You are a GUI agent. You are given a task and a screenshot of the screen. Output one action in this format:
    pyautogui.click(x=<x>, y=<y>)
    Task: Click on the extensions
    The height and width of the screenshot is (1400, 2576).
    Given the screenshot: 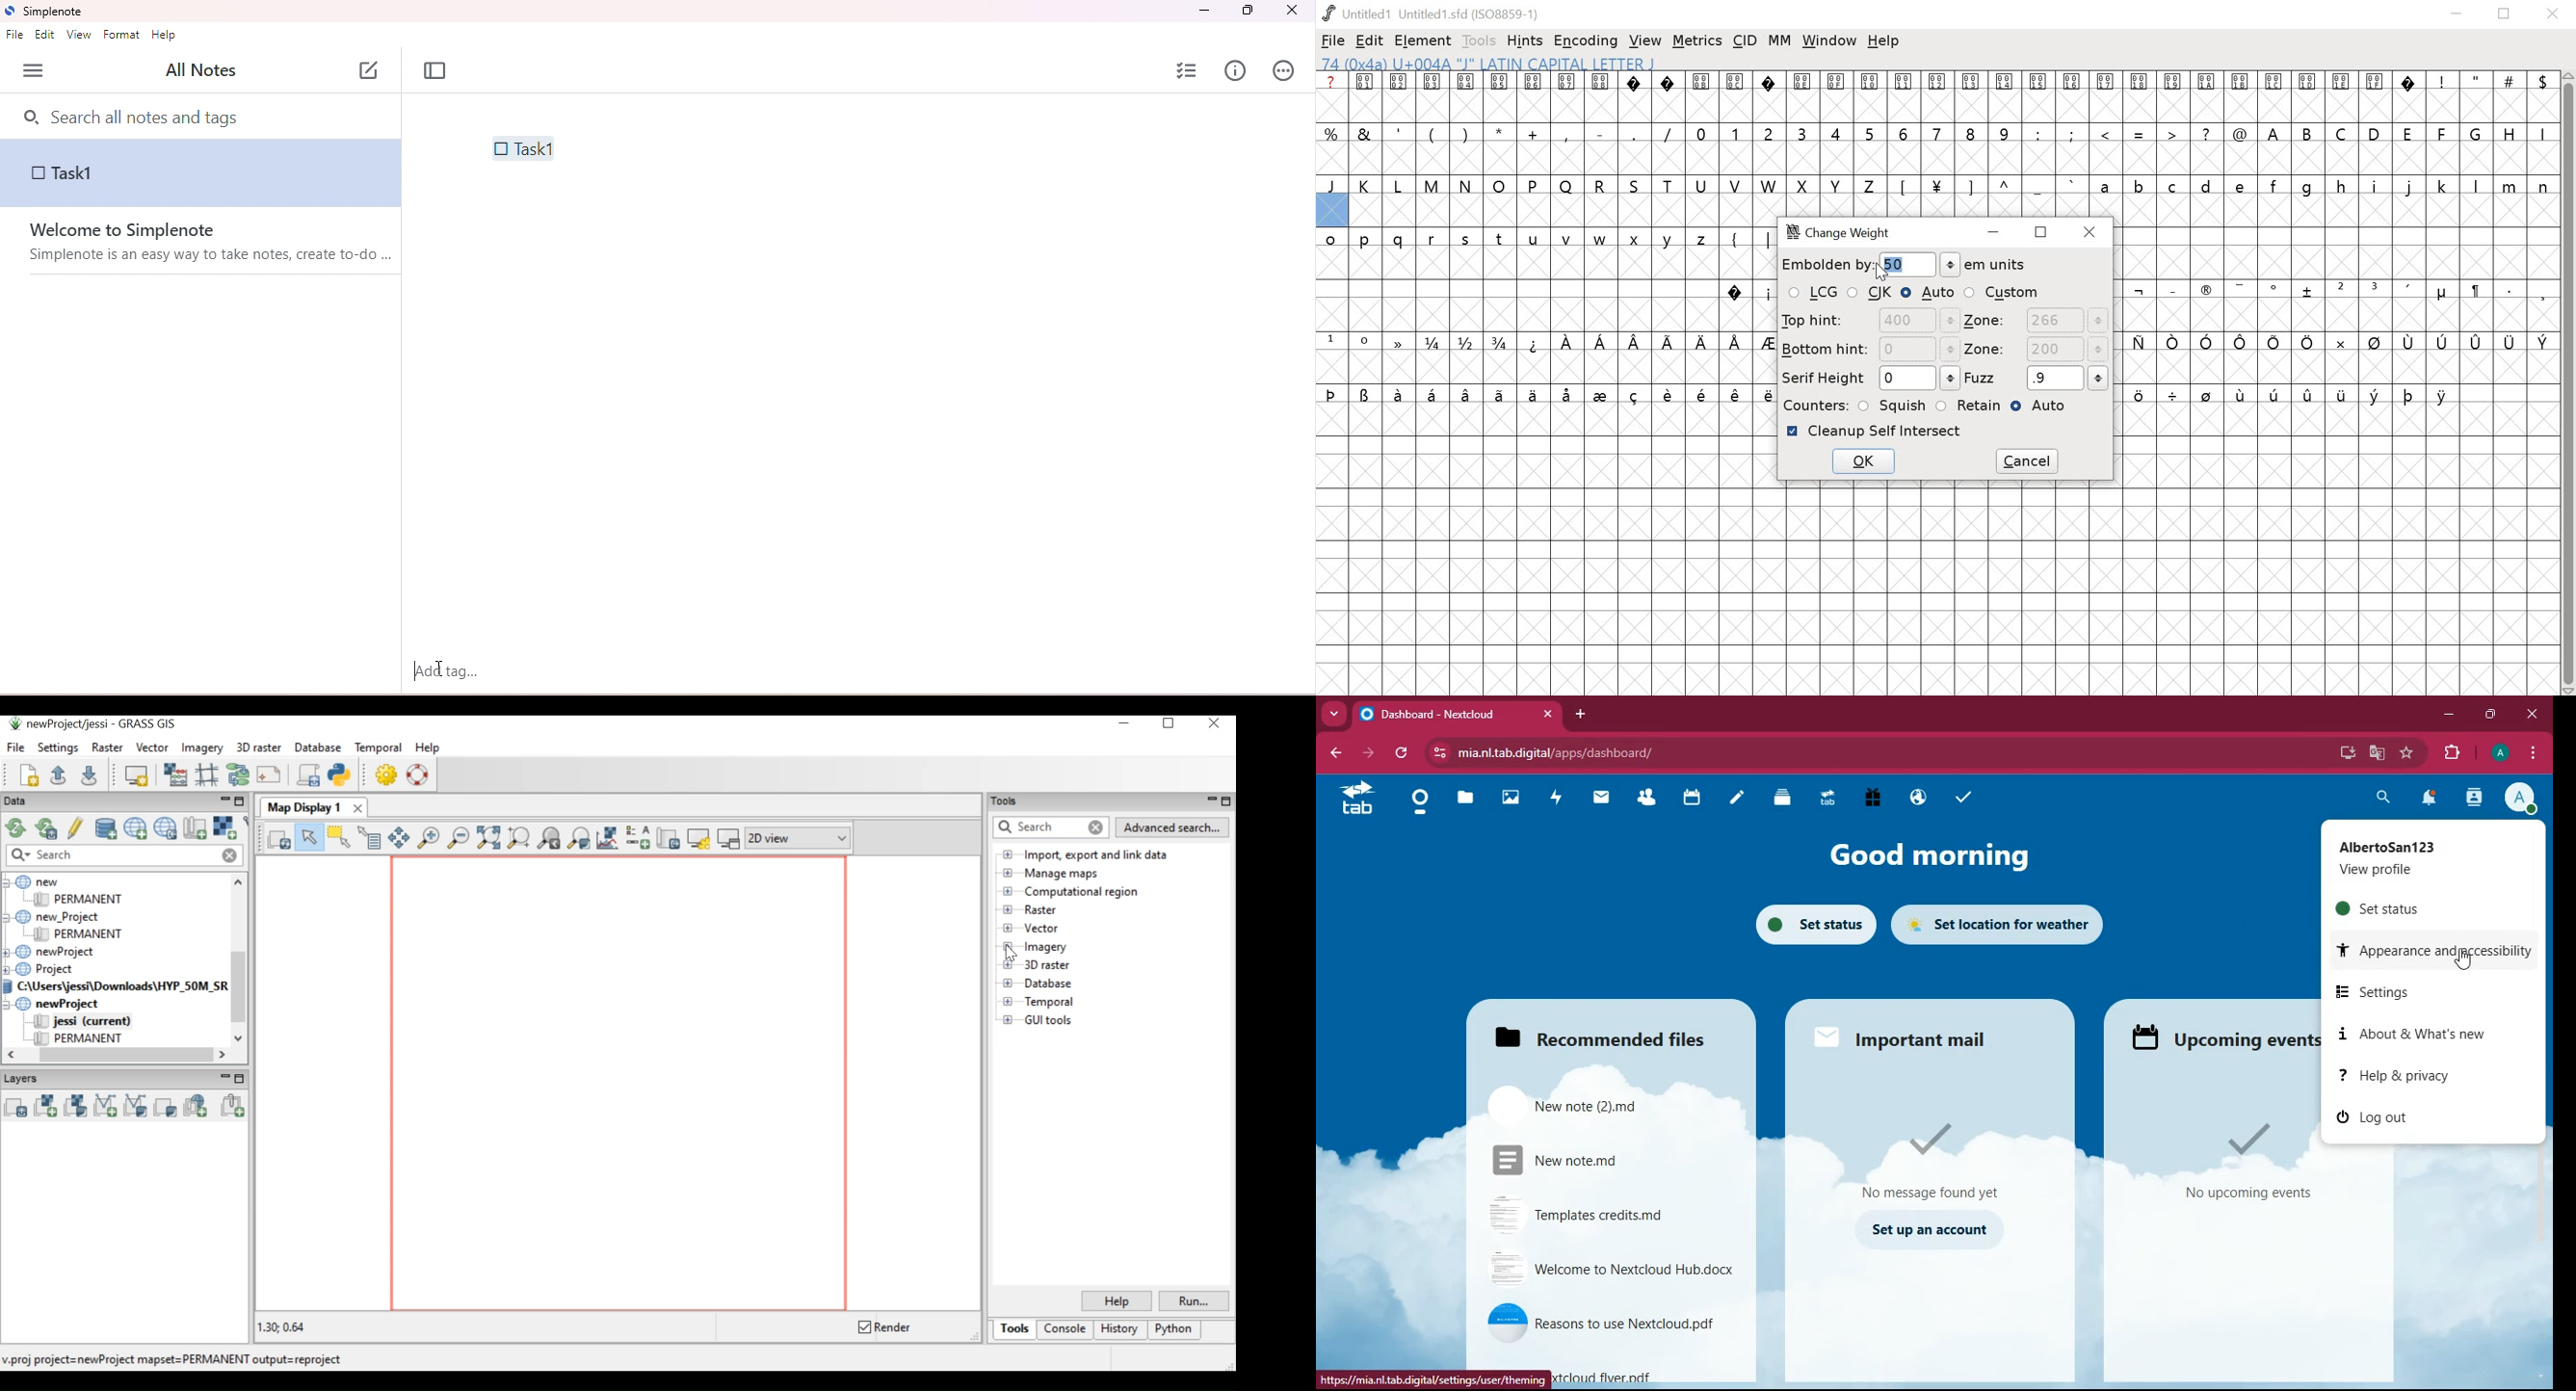 What is the action you would take?
    pyautogui.click(x=2451, y=752)
    